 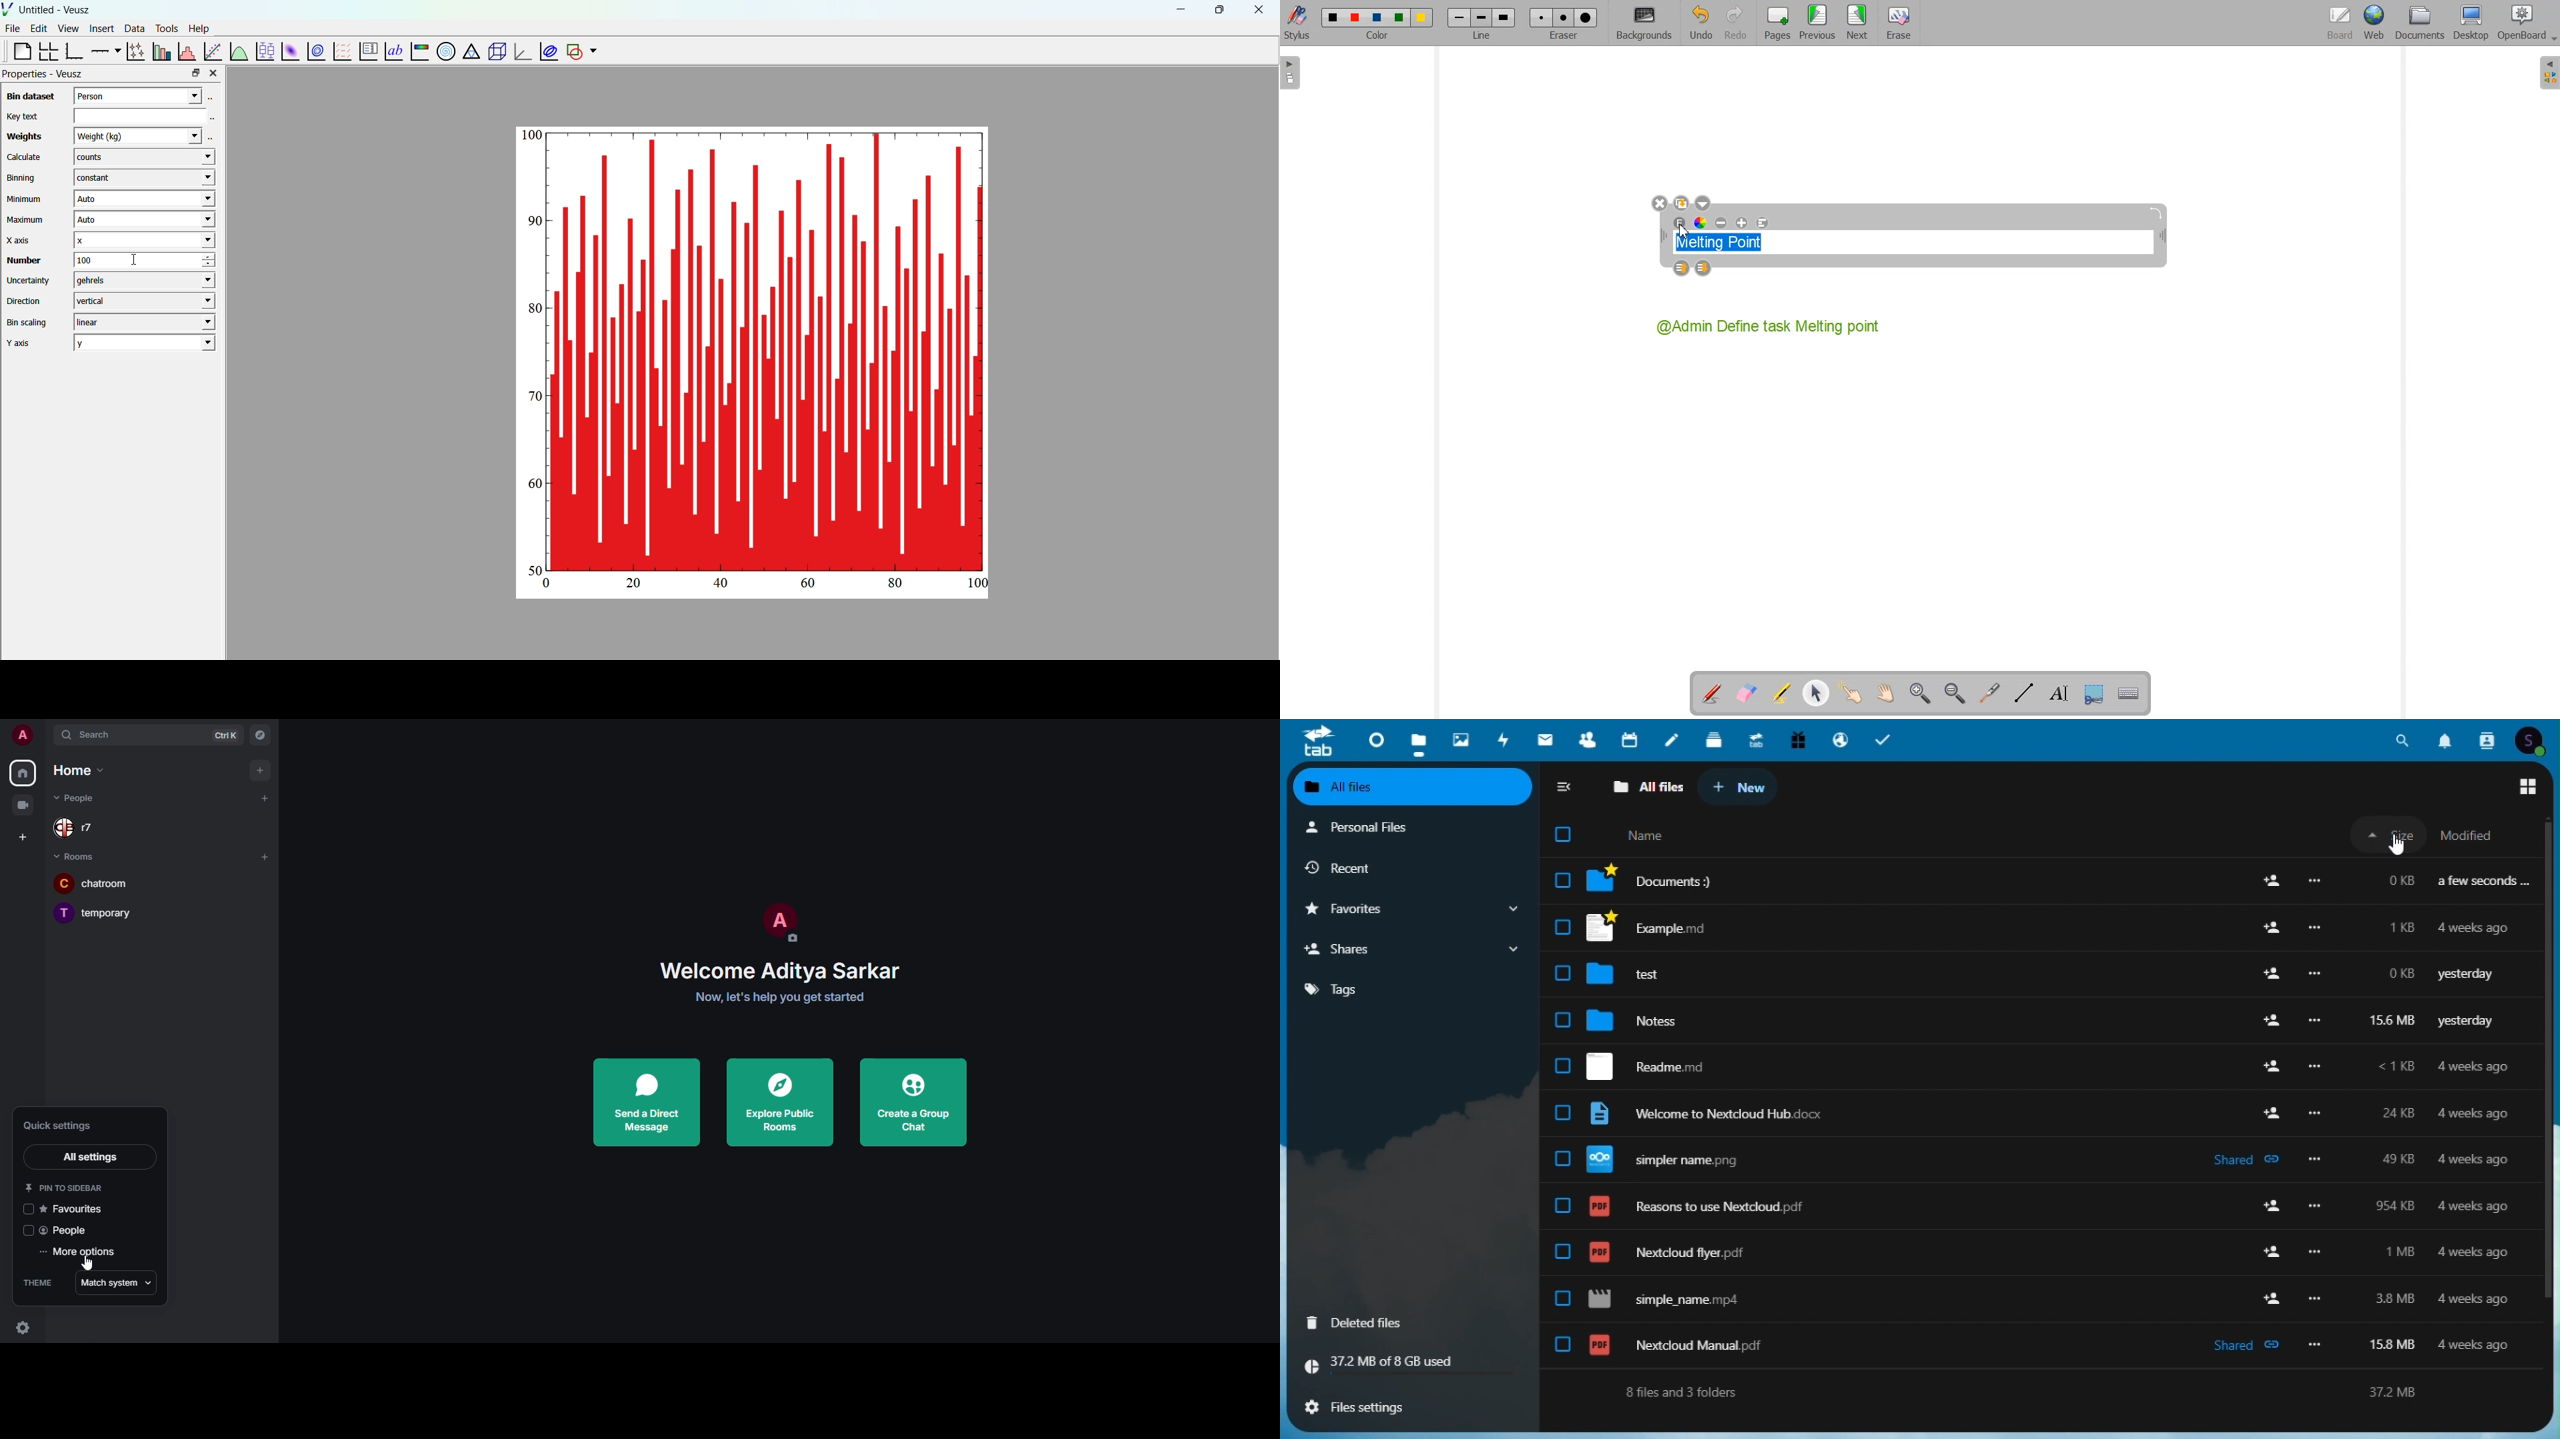 I want to click on home, so click(x=25, y=774).